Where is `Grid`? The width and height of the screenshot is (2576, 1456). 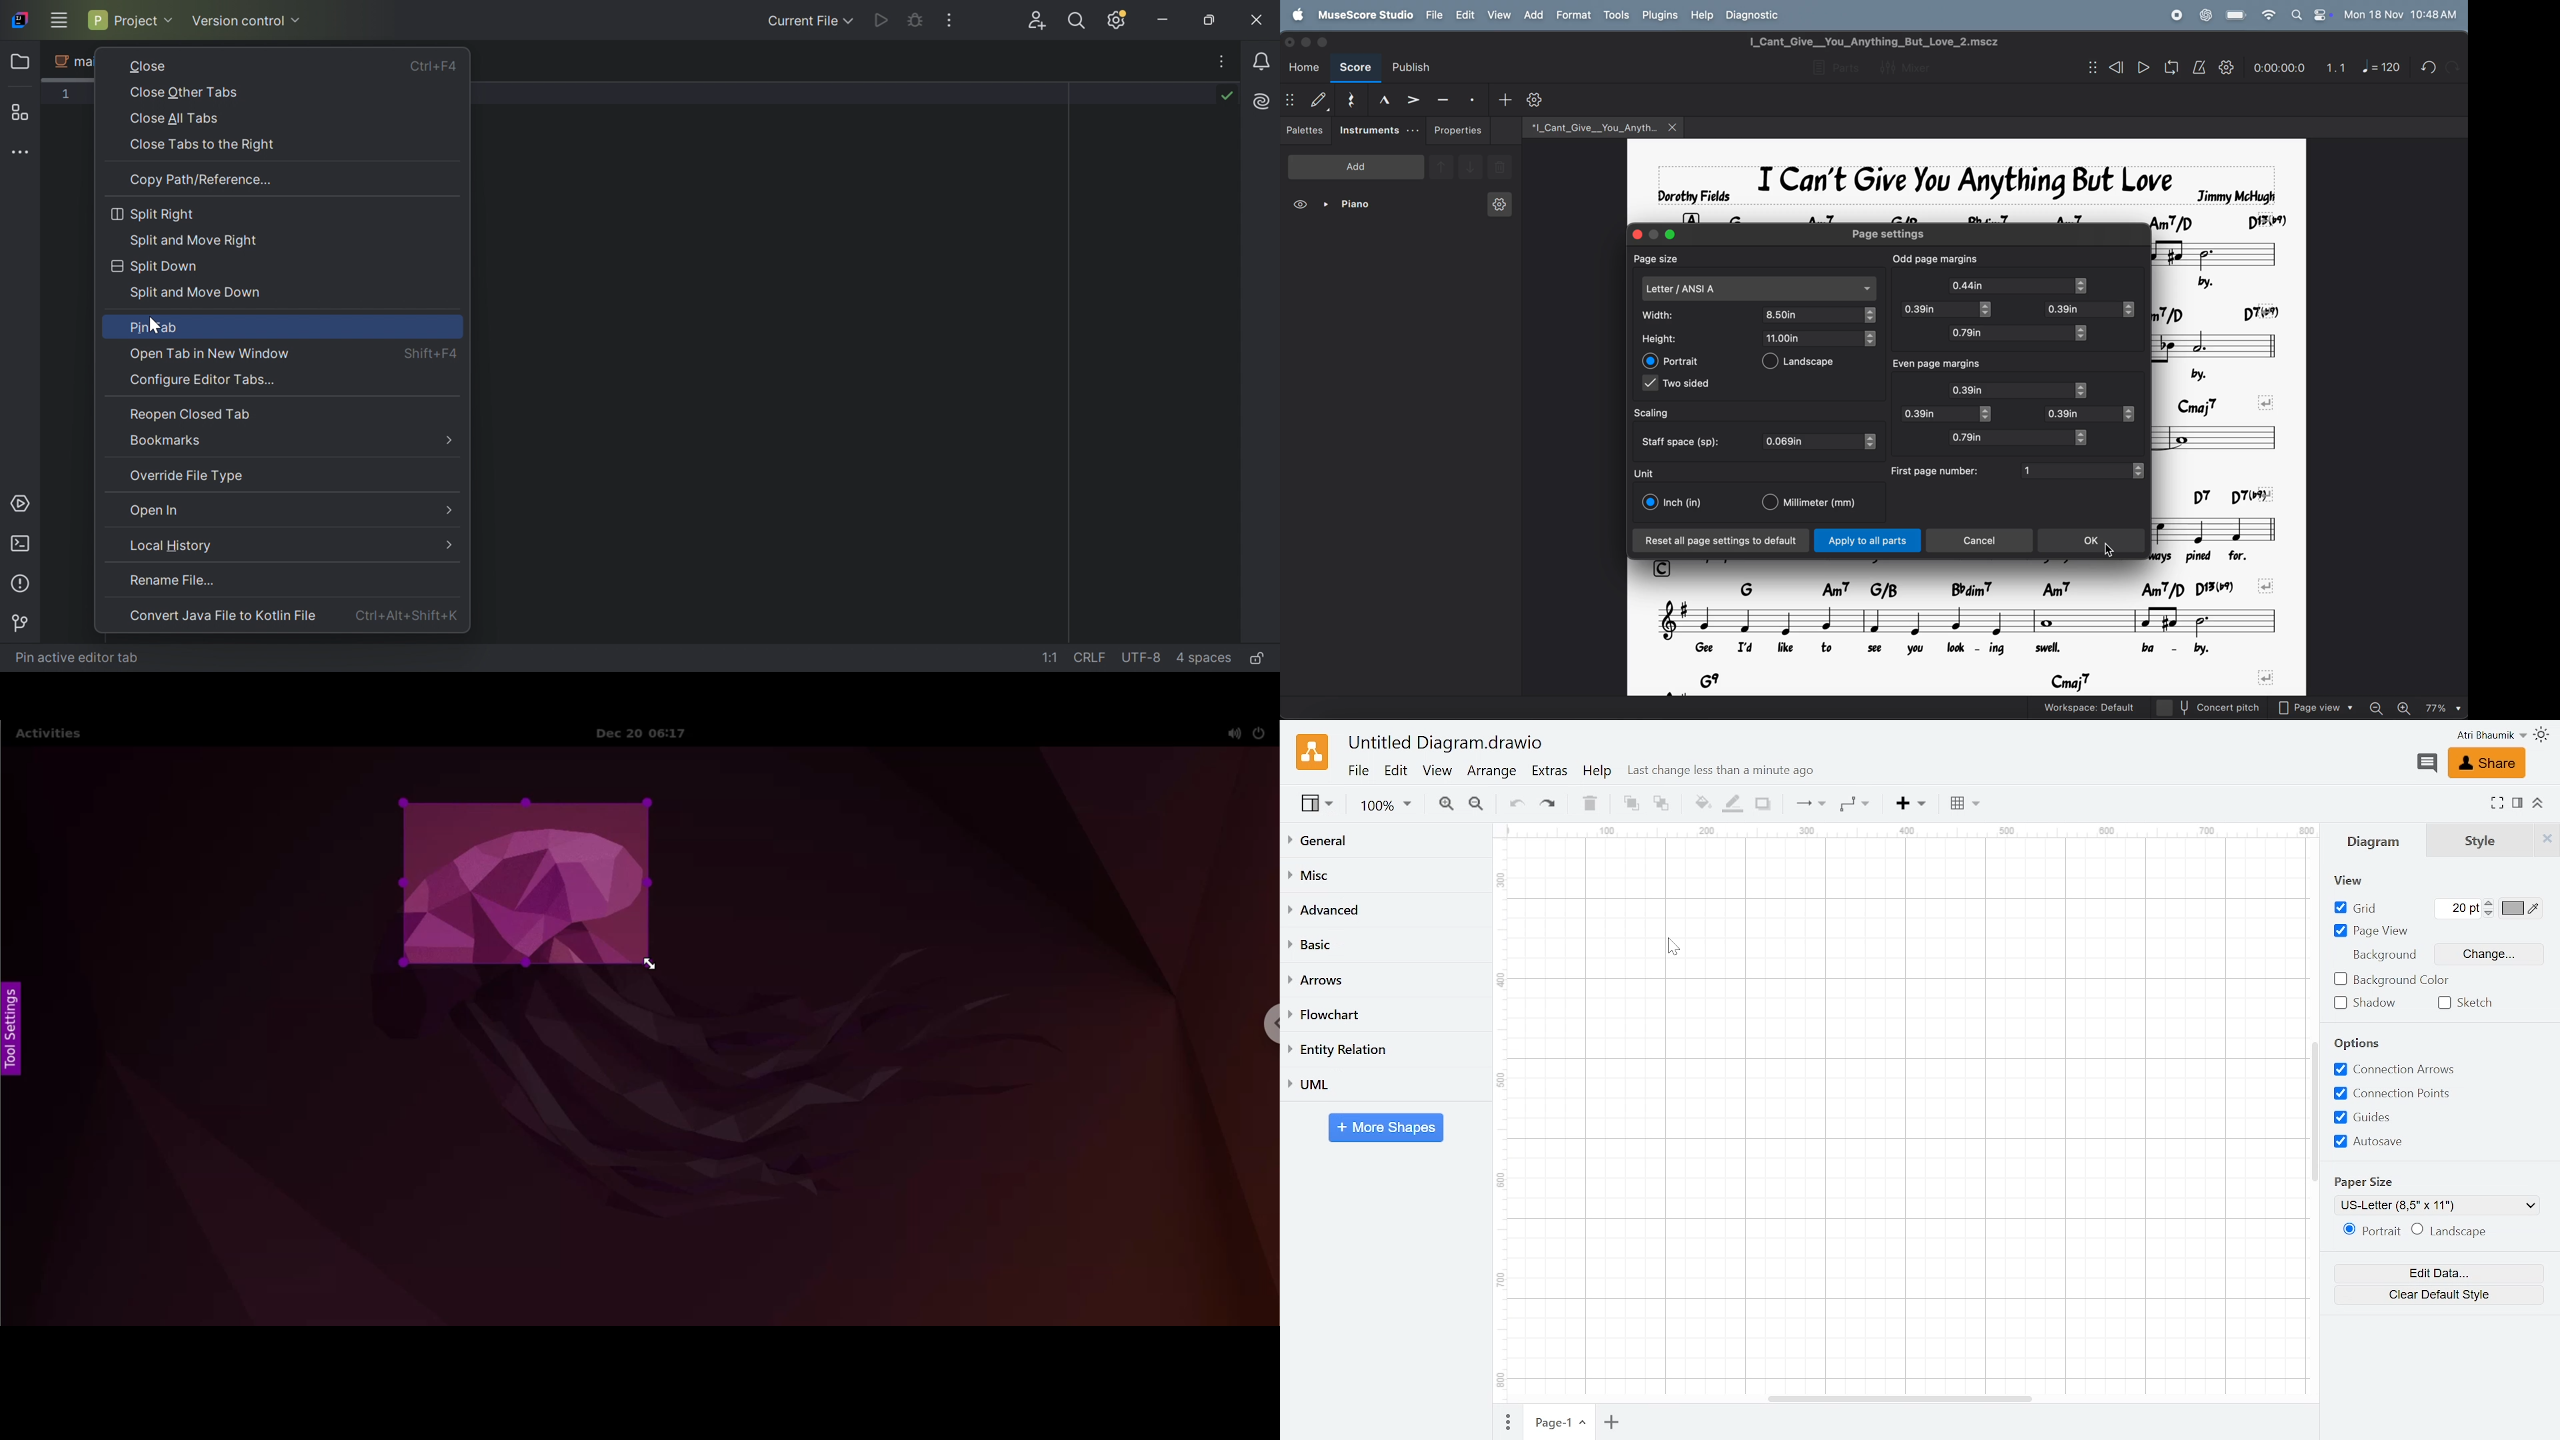 Grid is located at coordinates (2358, 908).